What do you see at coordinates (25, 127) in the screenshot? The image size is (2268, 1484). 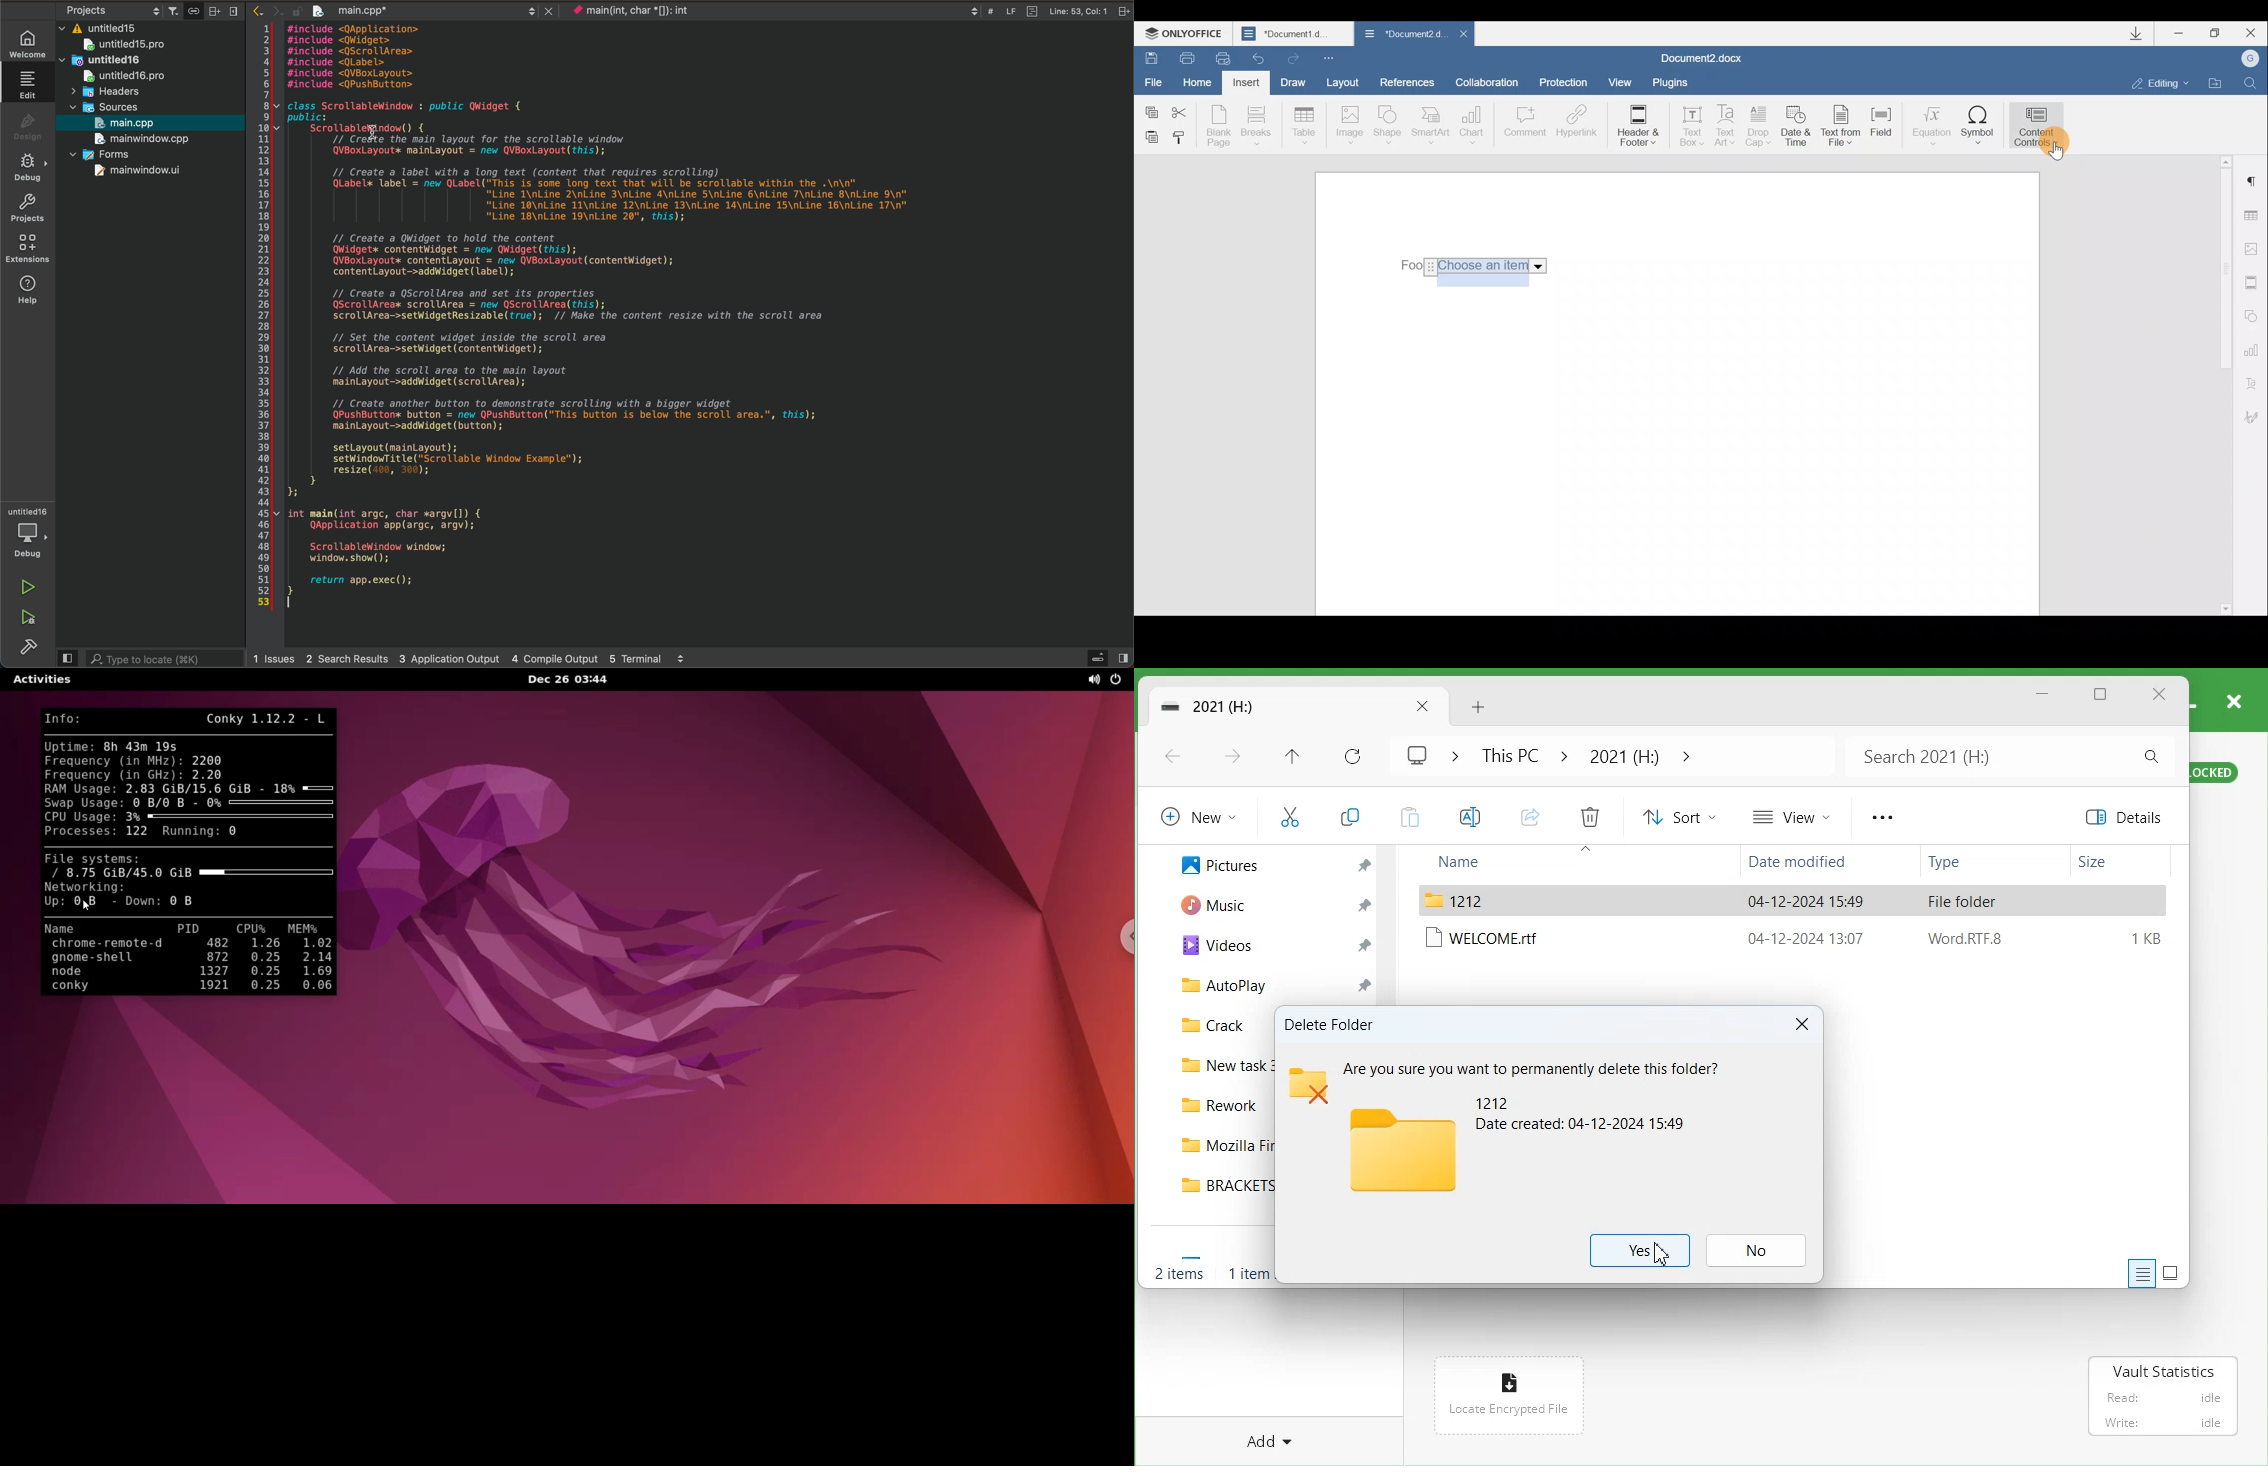 I see `design` at bounding box center [25, 127].